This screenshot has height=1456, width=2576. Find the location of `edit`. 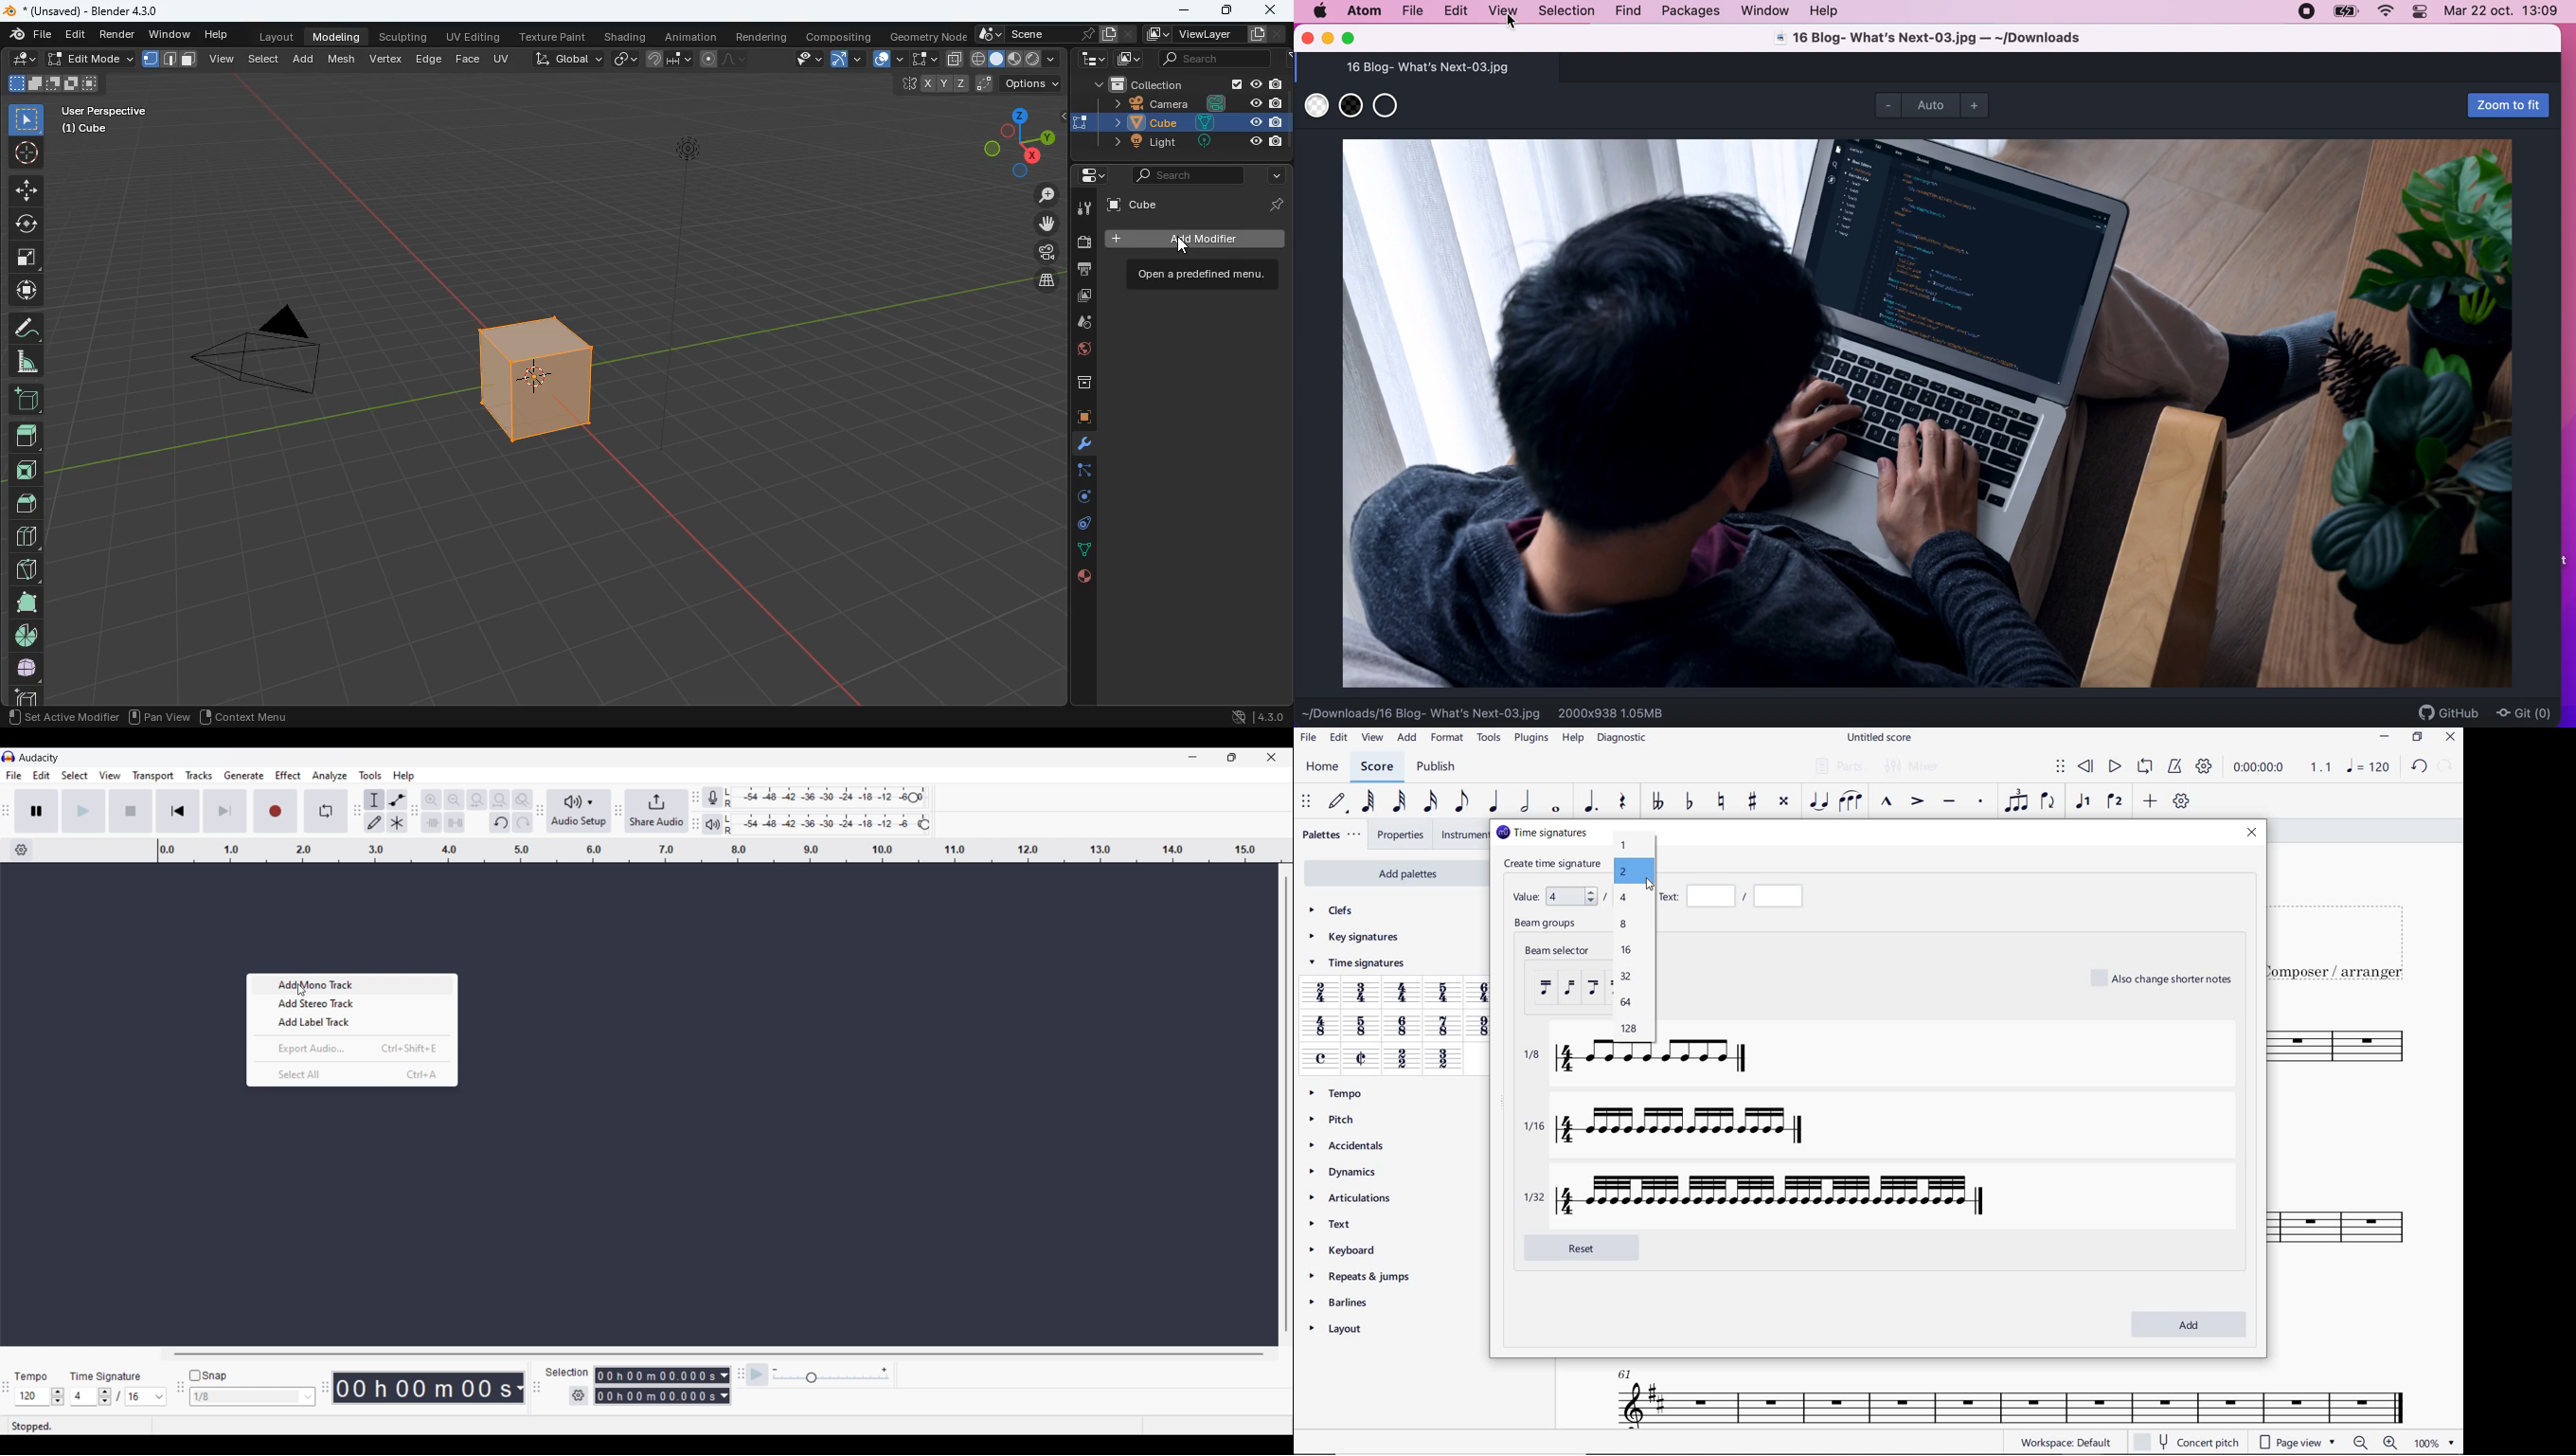

edit is located at coordinates (69, 60).